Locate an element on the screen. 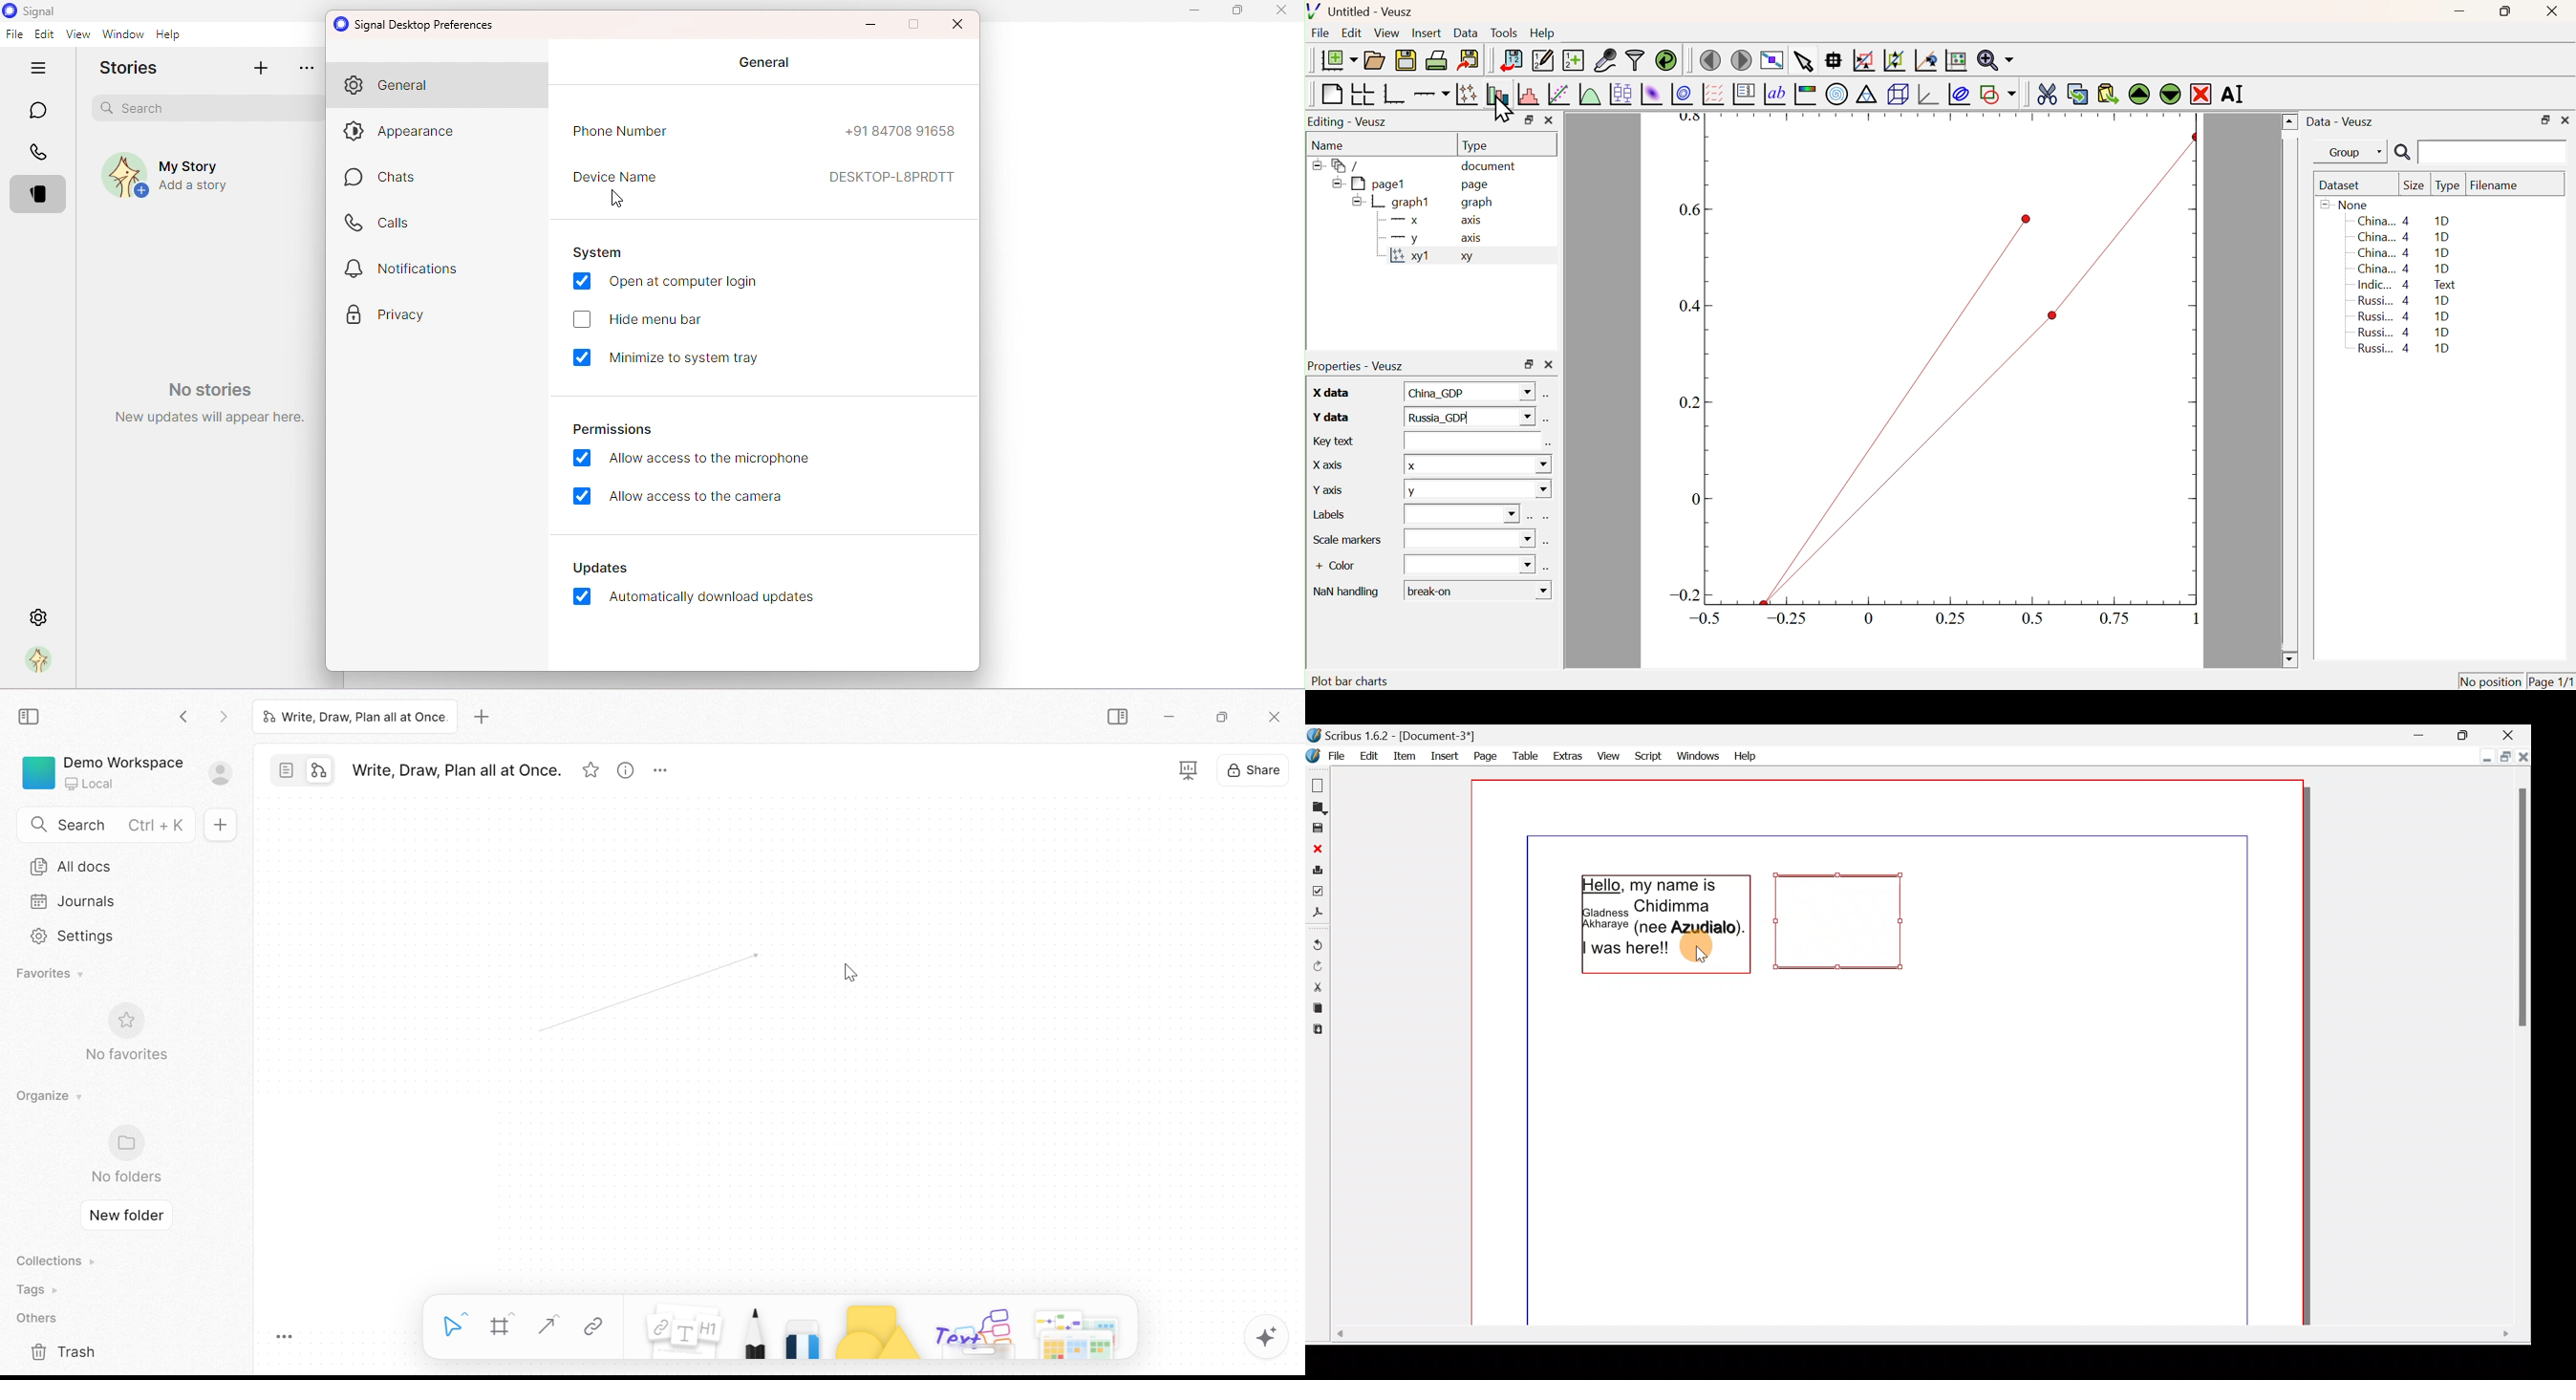 The height and width of the screenshot is (1400, 2576). View is located at coordinates (79, 36).